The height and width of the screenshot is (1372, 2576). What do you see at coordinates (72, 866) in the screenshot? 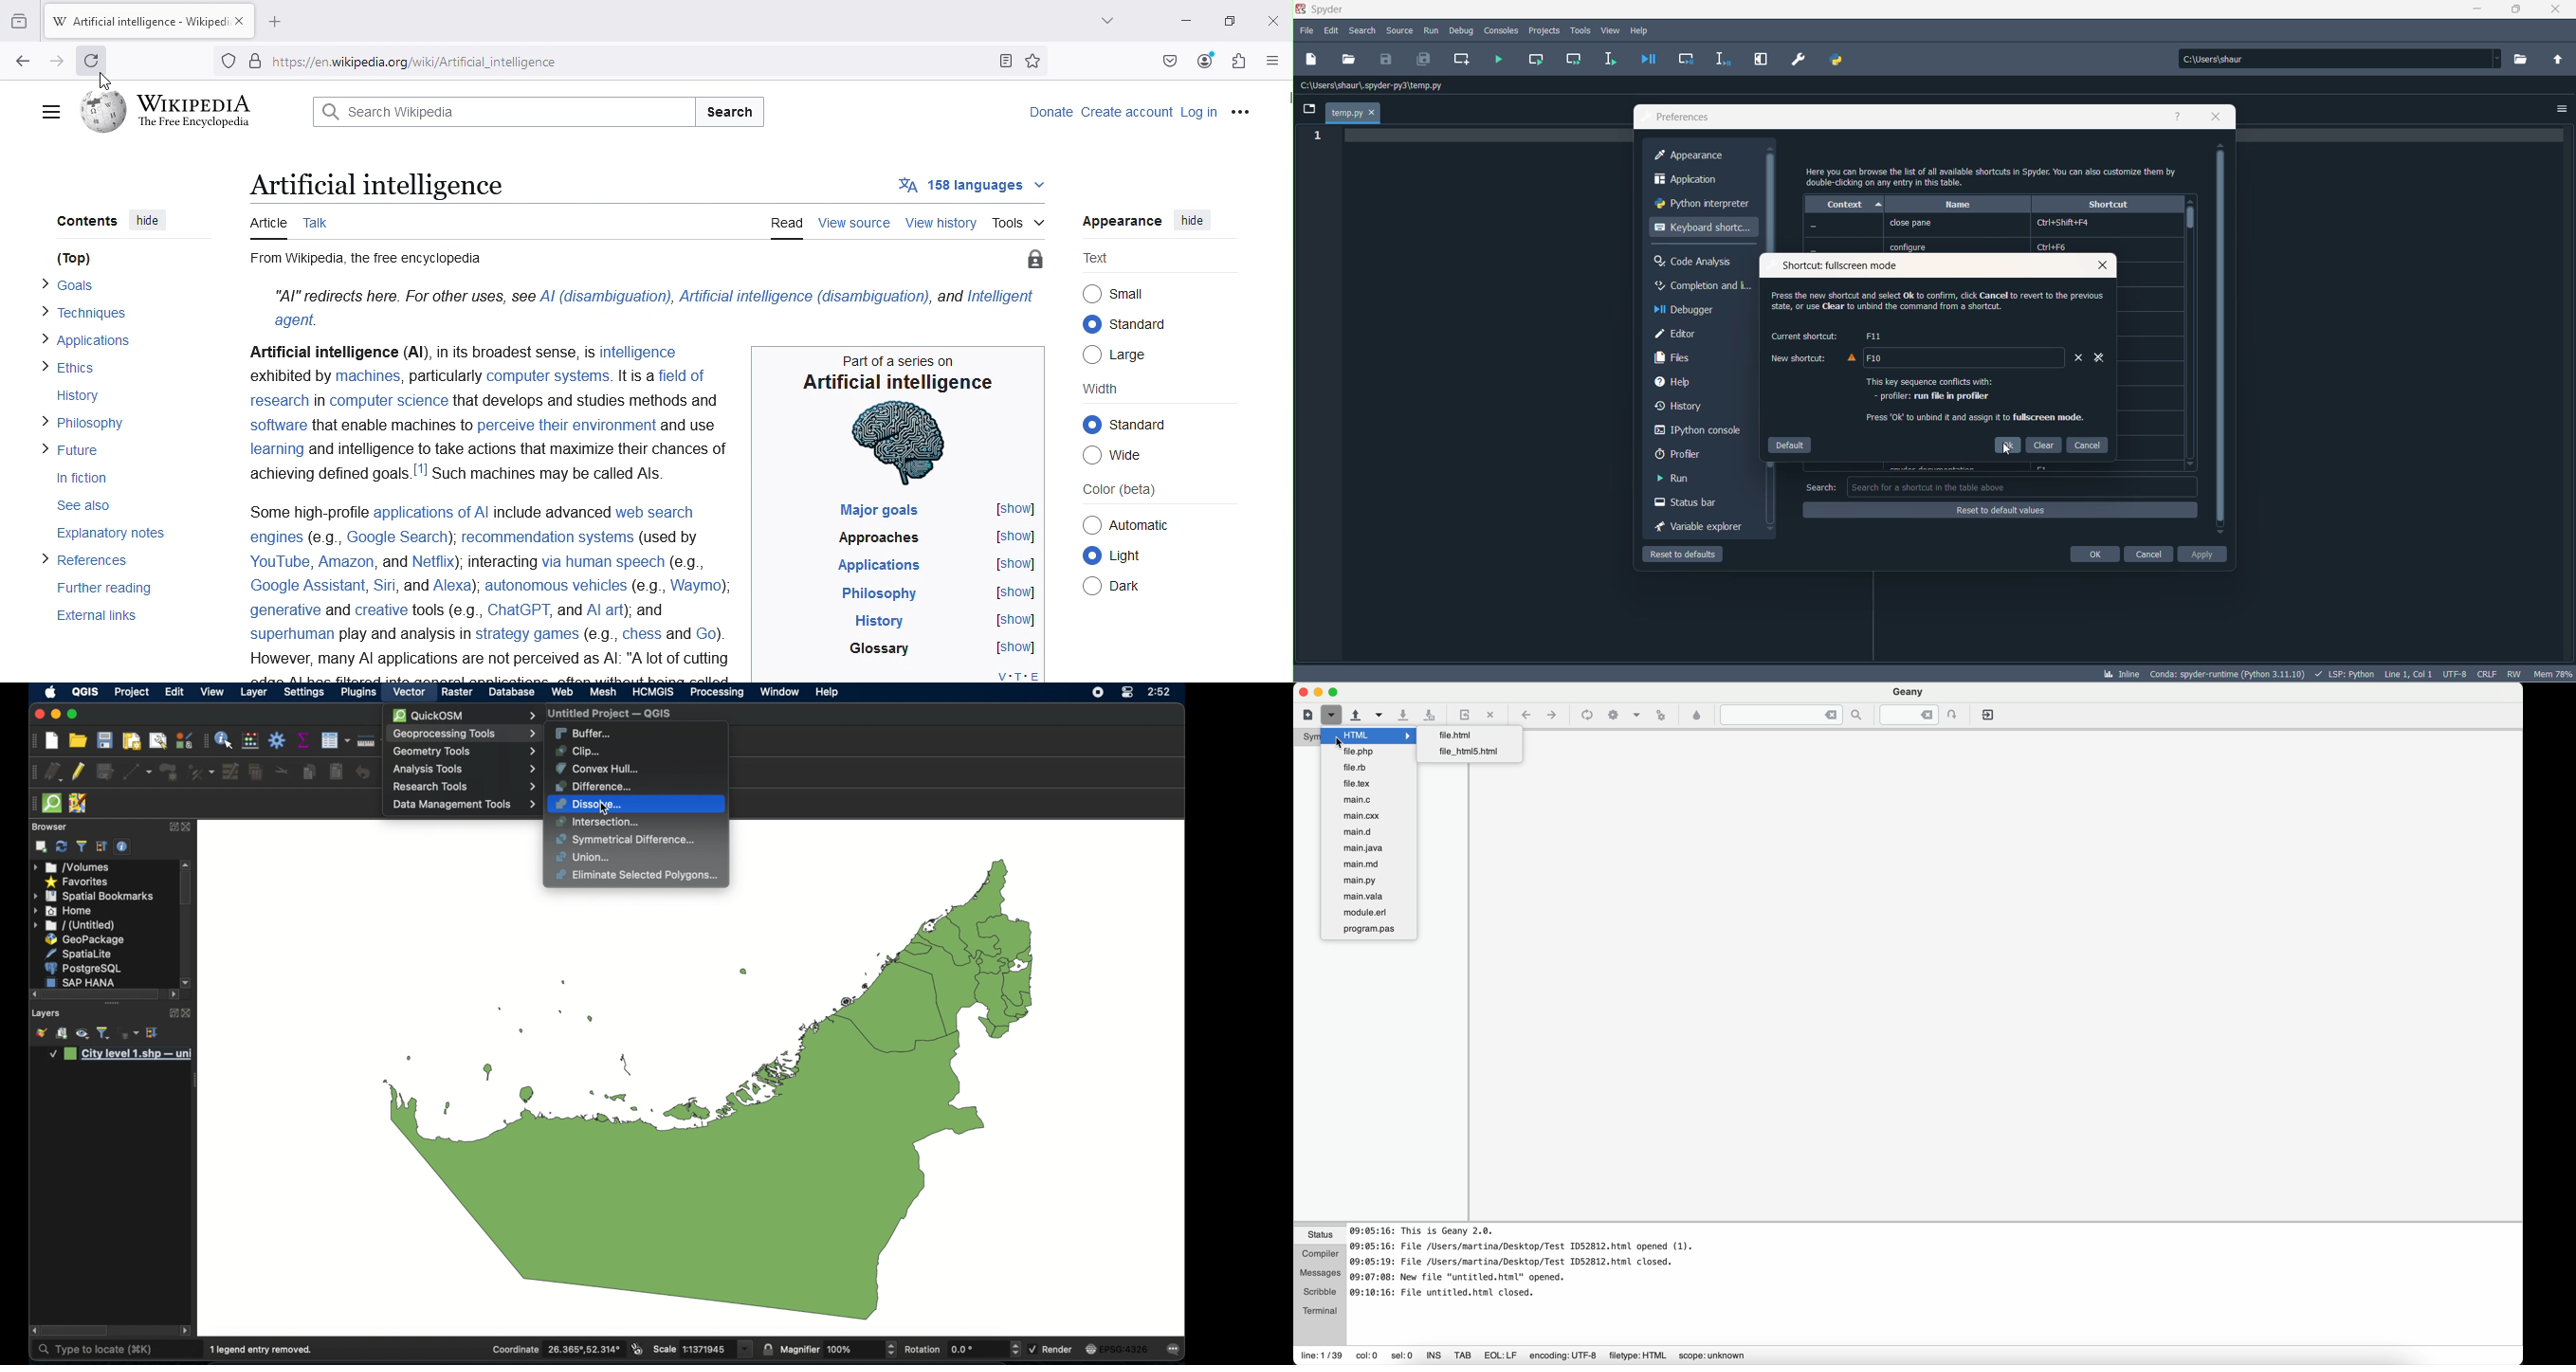
I see `volumes` at bounding box center [72, 866].